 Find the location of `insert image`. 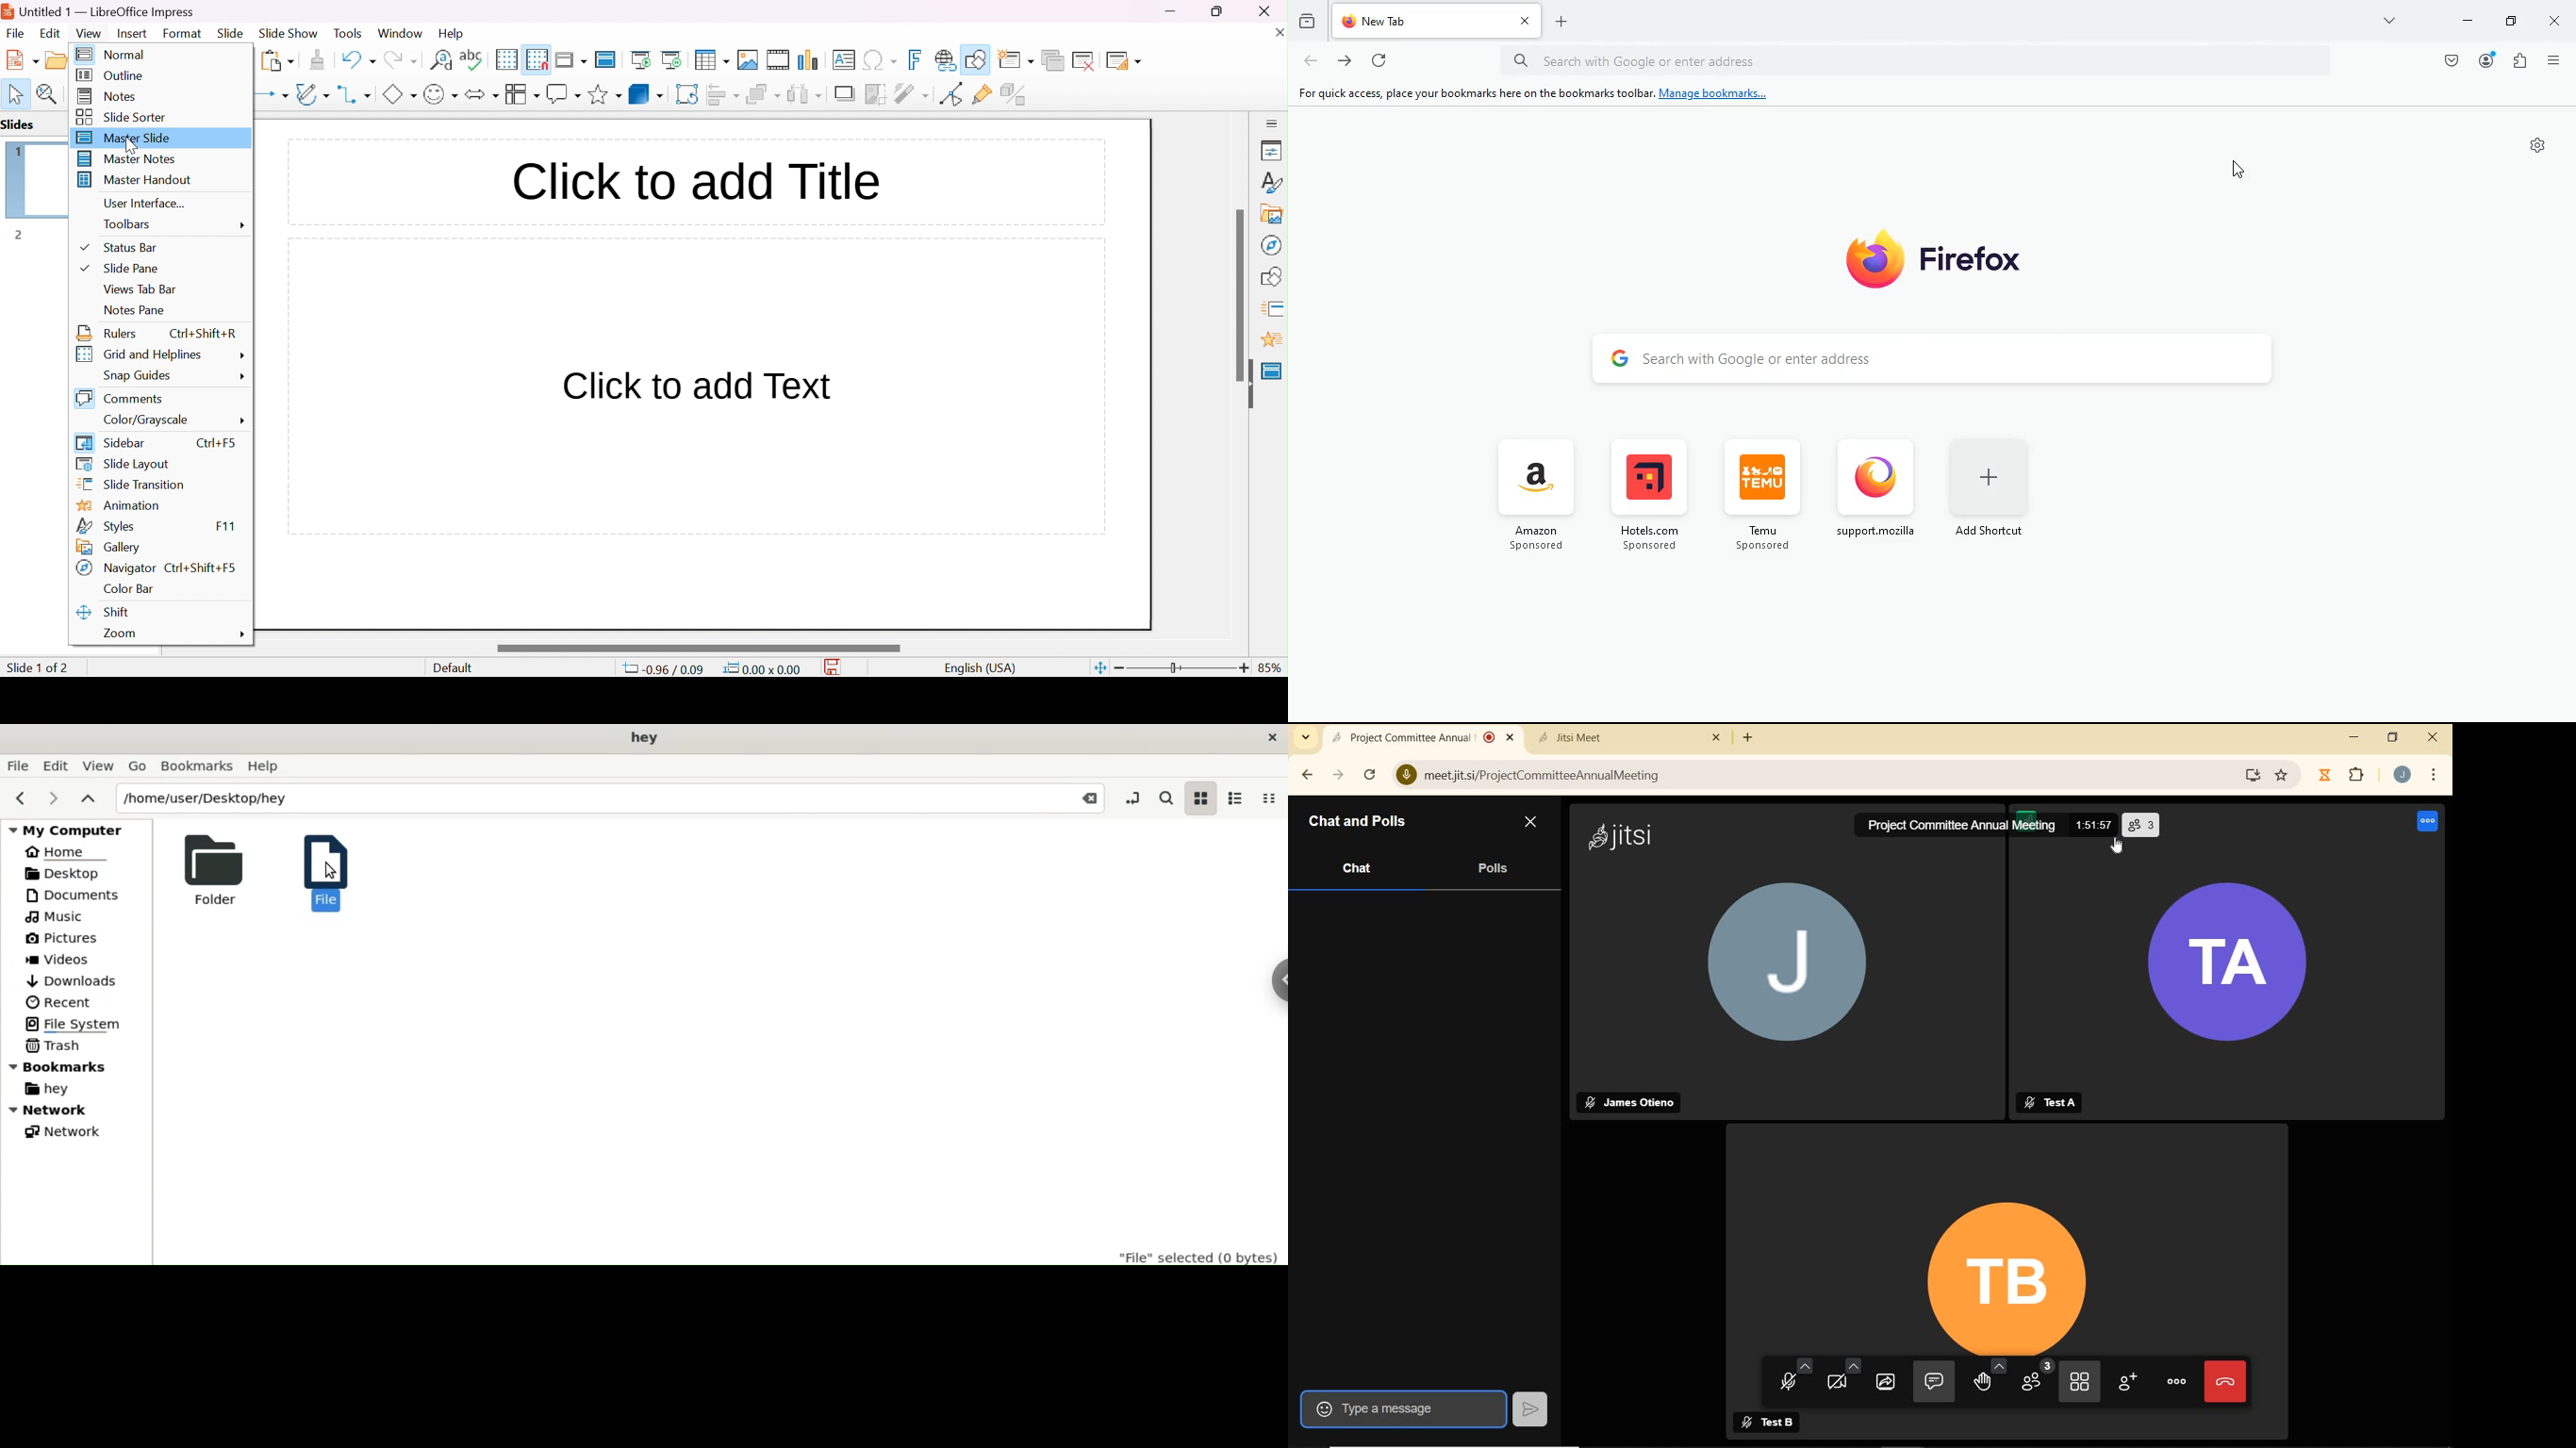

insert image is located at coordinates (748, 60).